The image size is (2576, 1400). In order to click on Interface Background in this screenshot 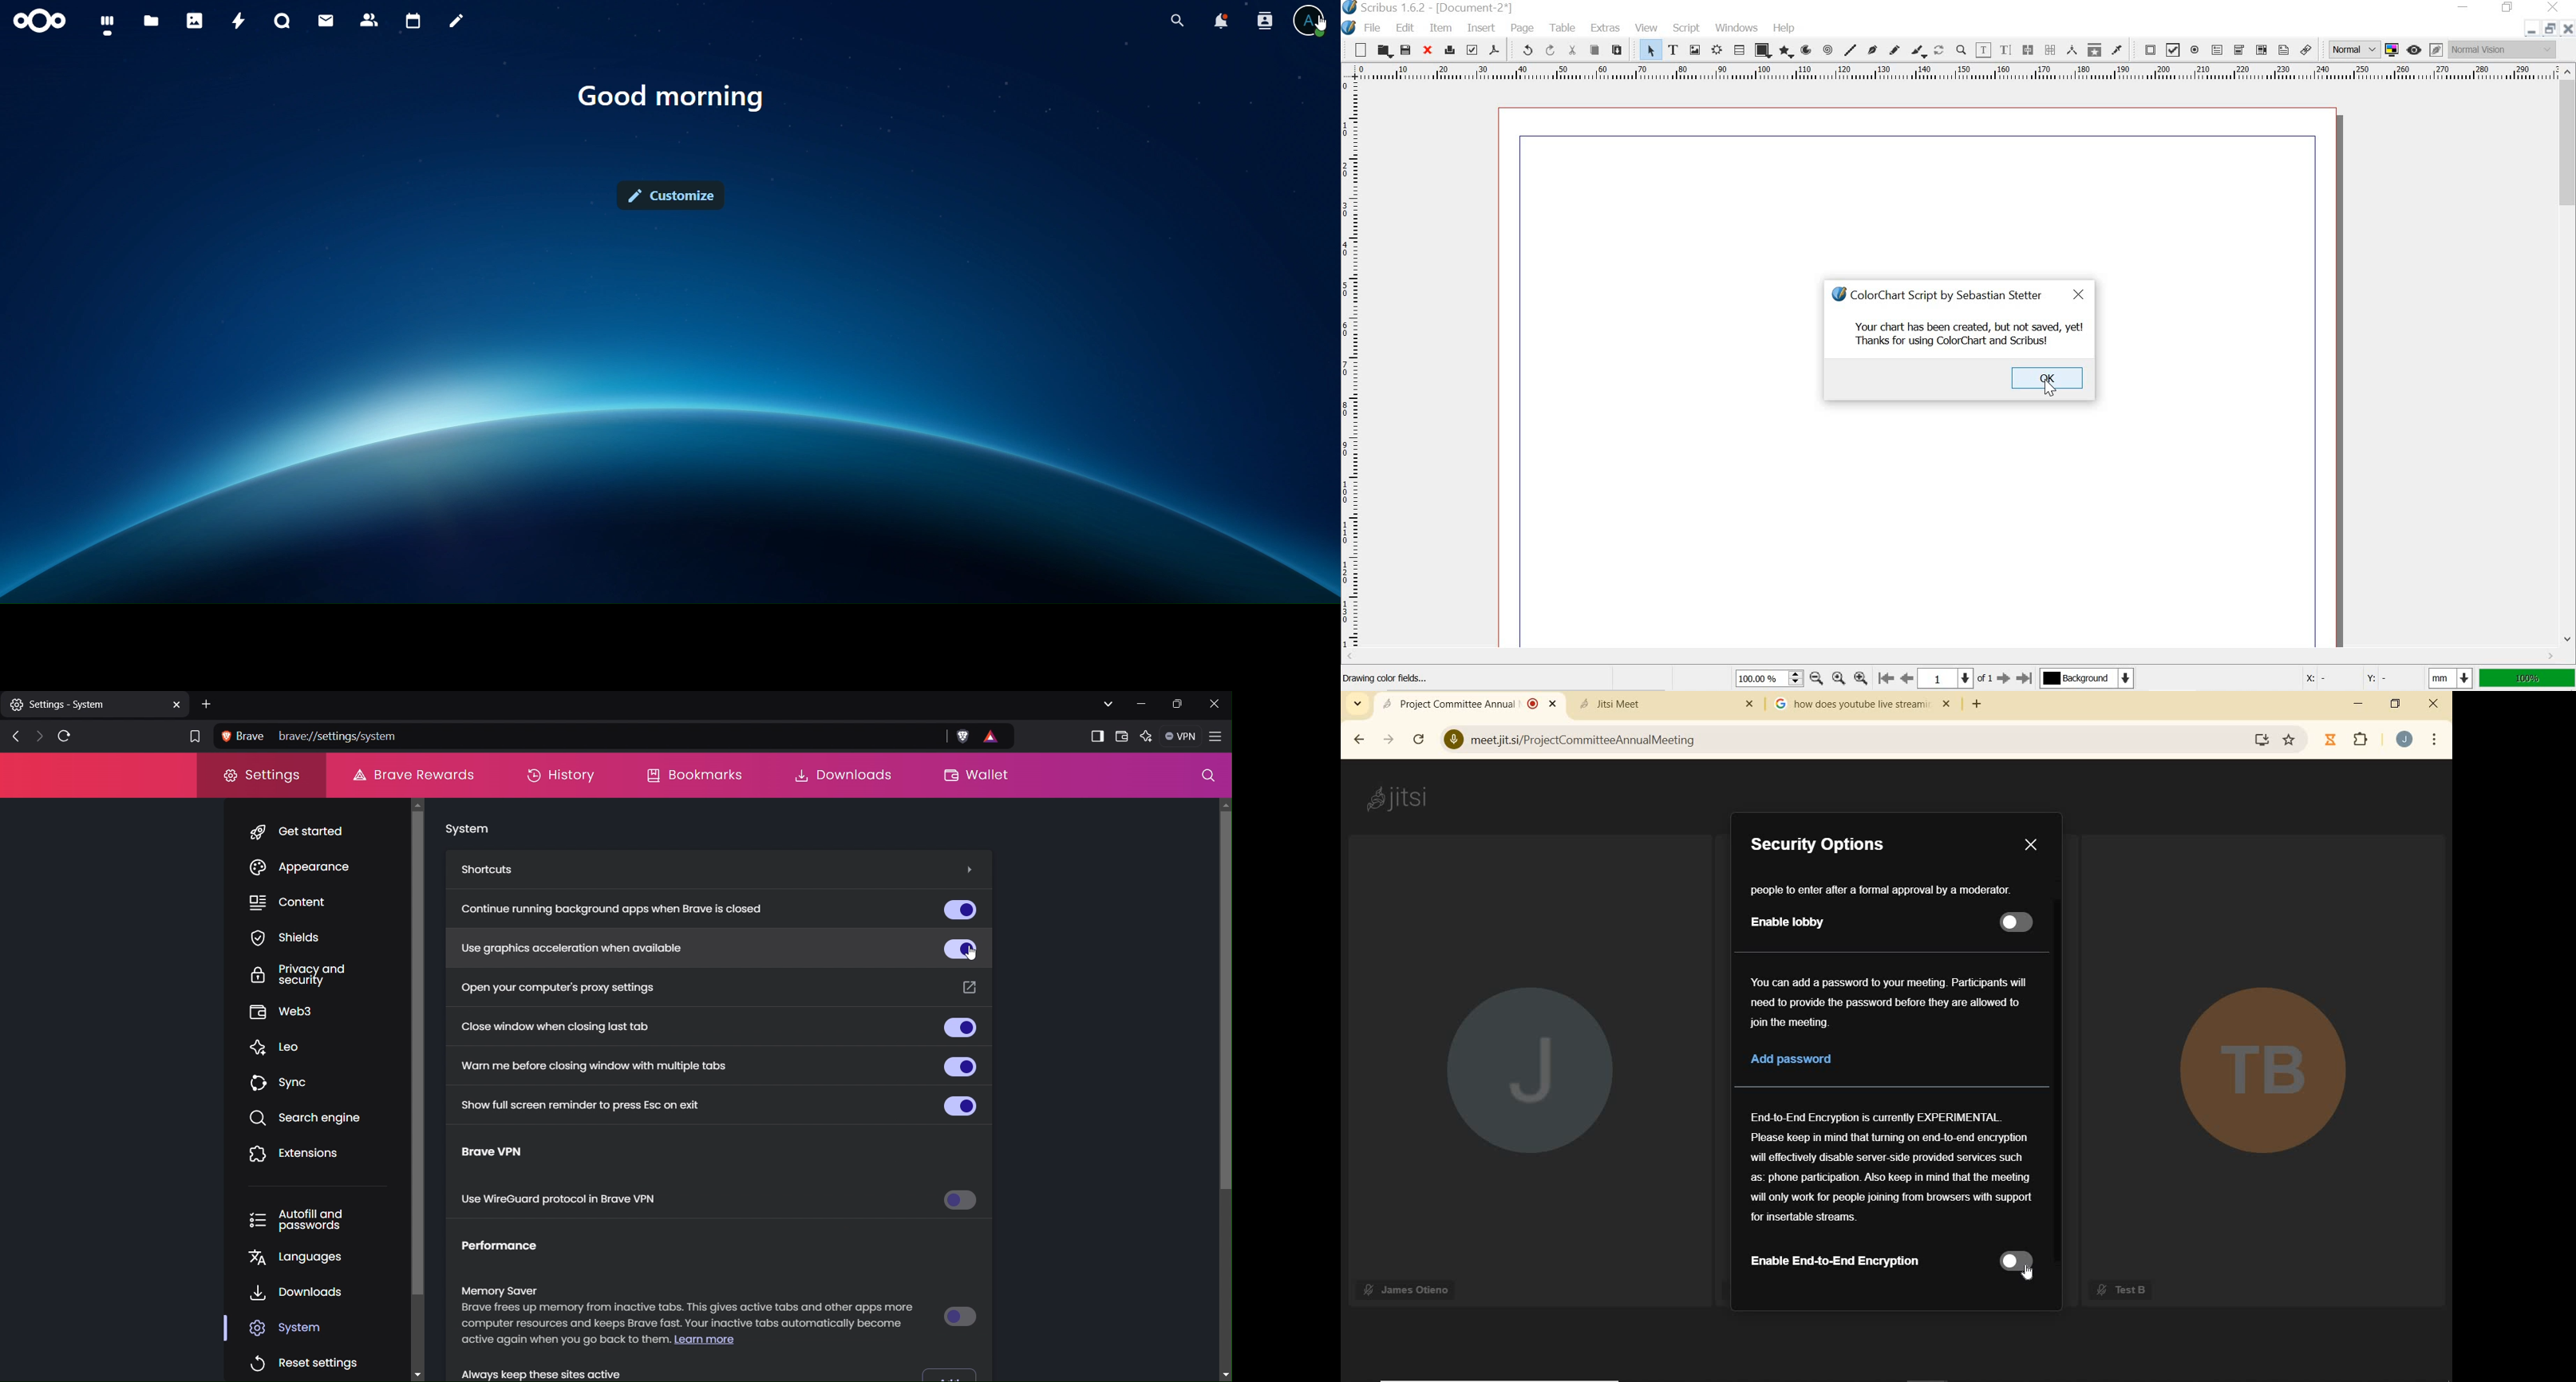, I will do `click(670, 412)`.